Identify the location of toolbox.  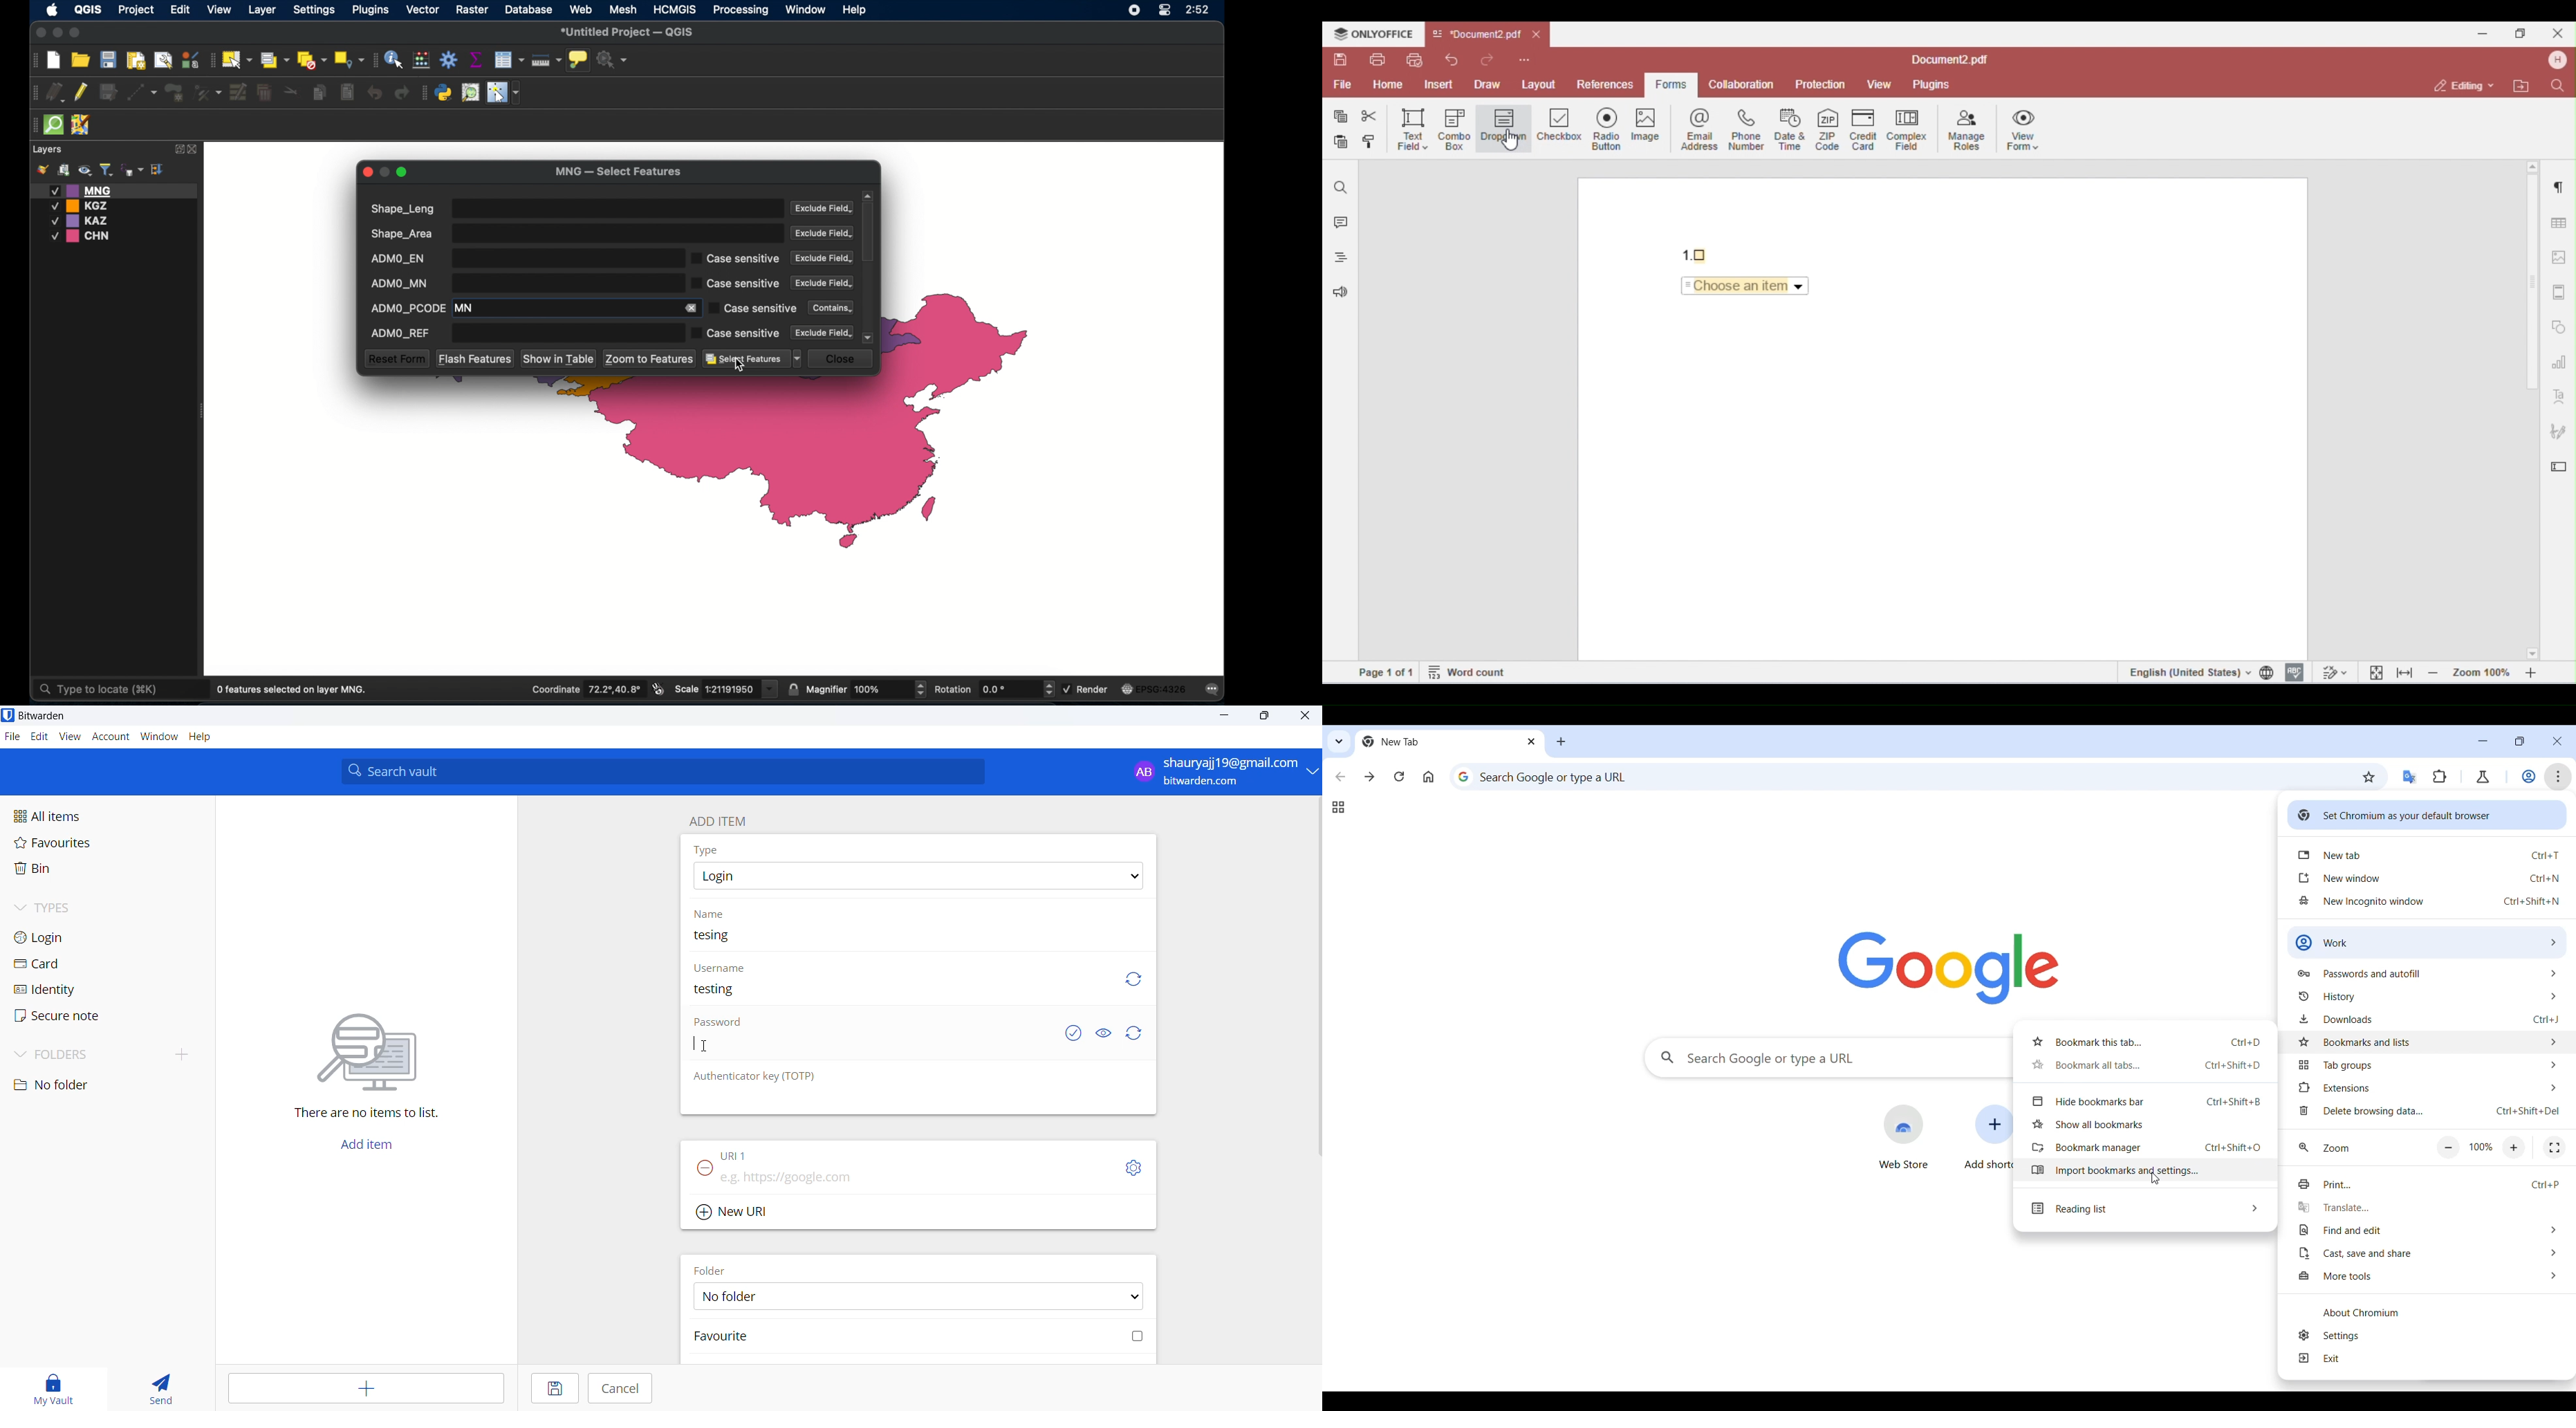
(449, 59).